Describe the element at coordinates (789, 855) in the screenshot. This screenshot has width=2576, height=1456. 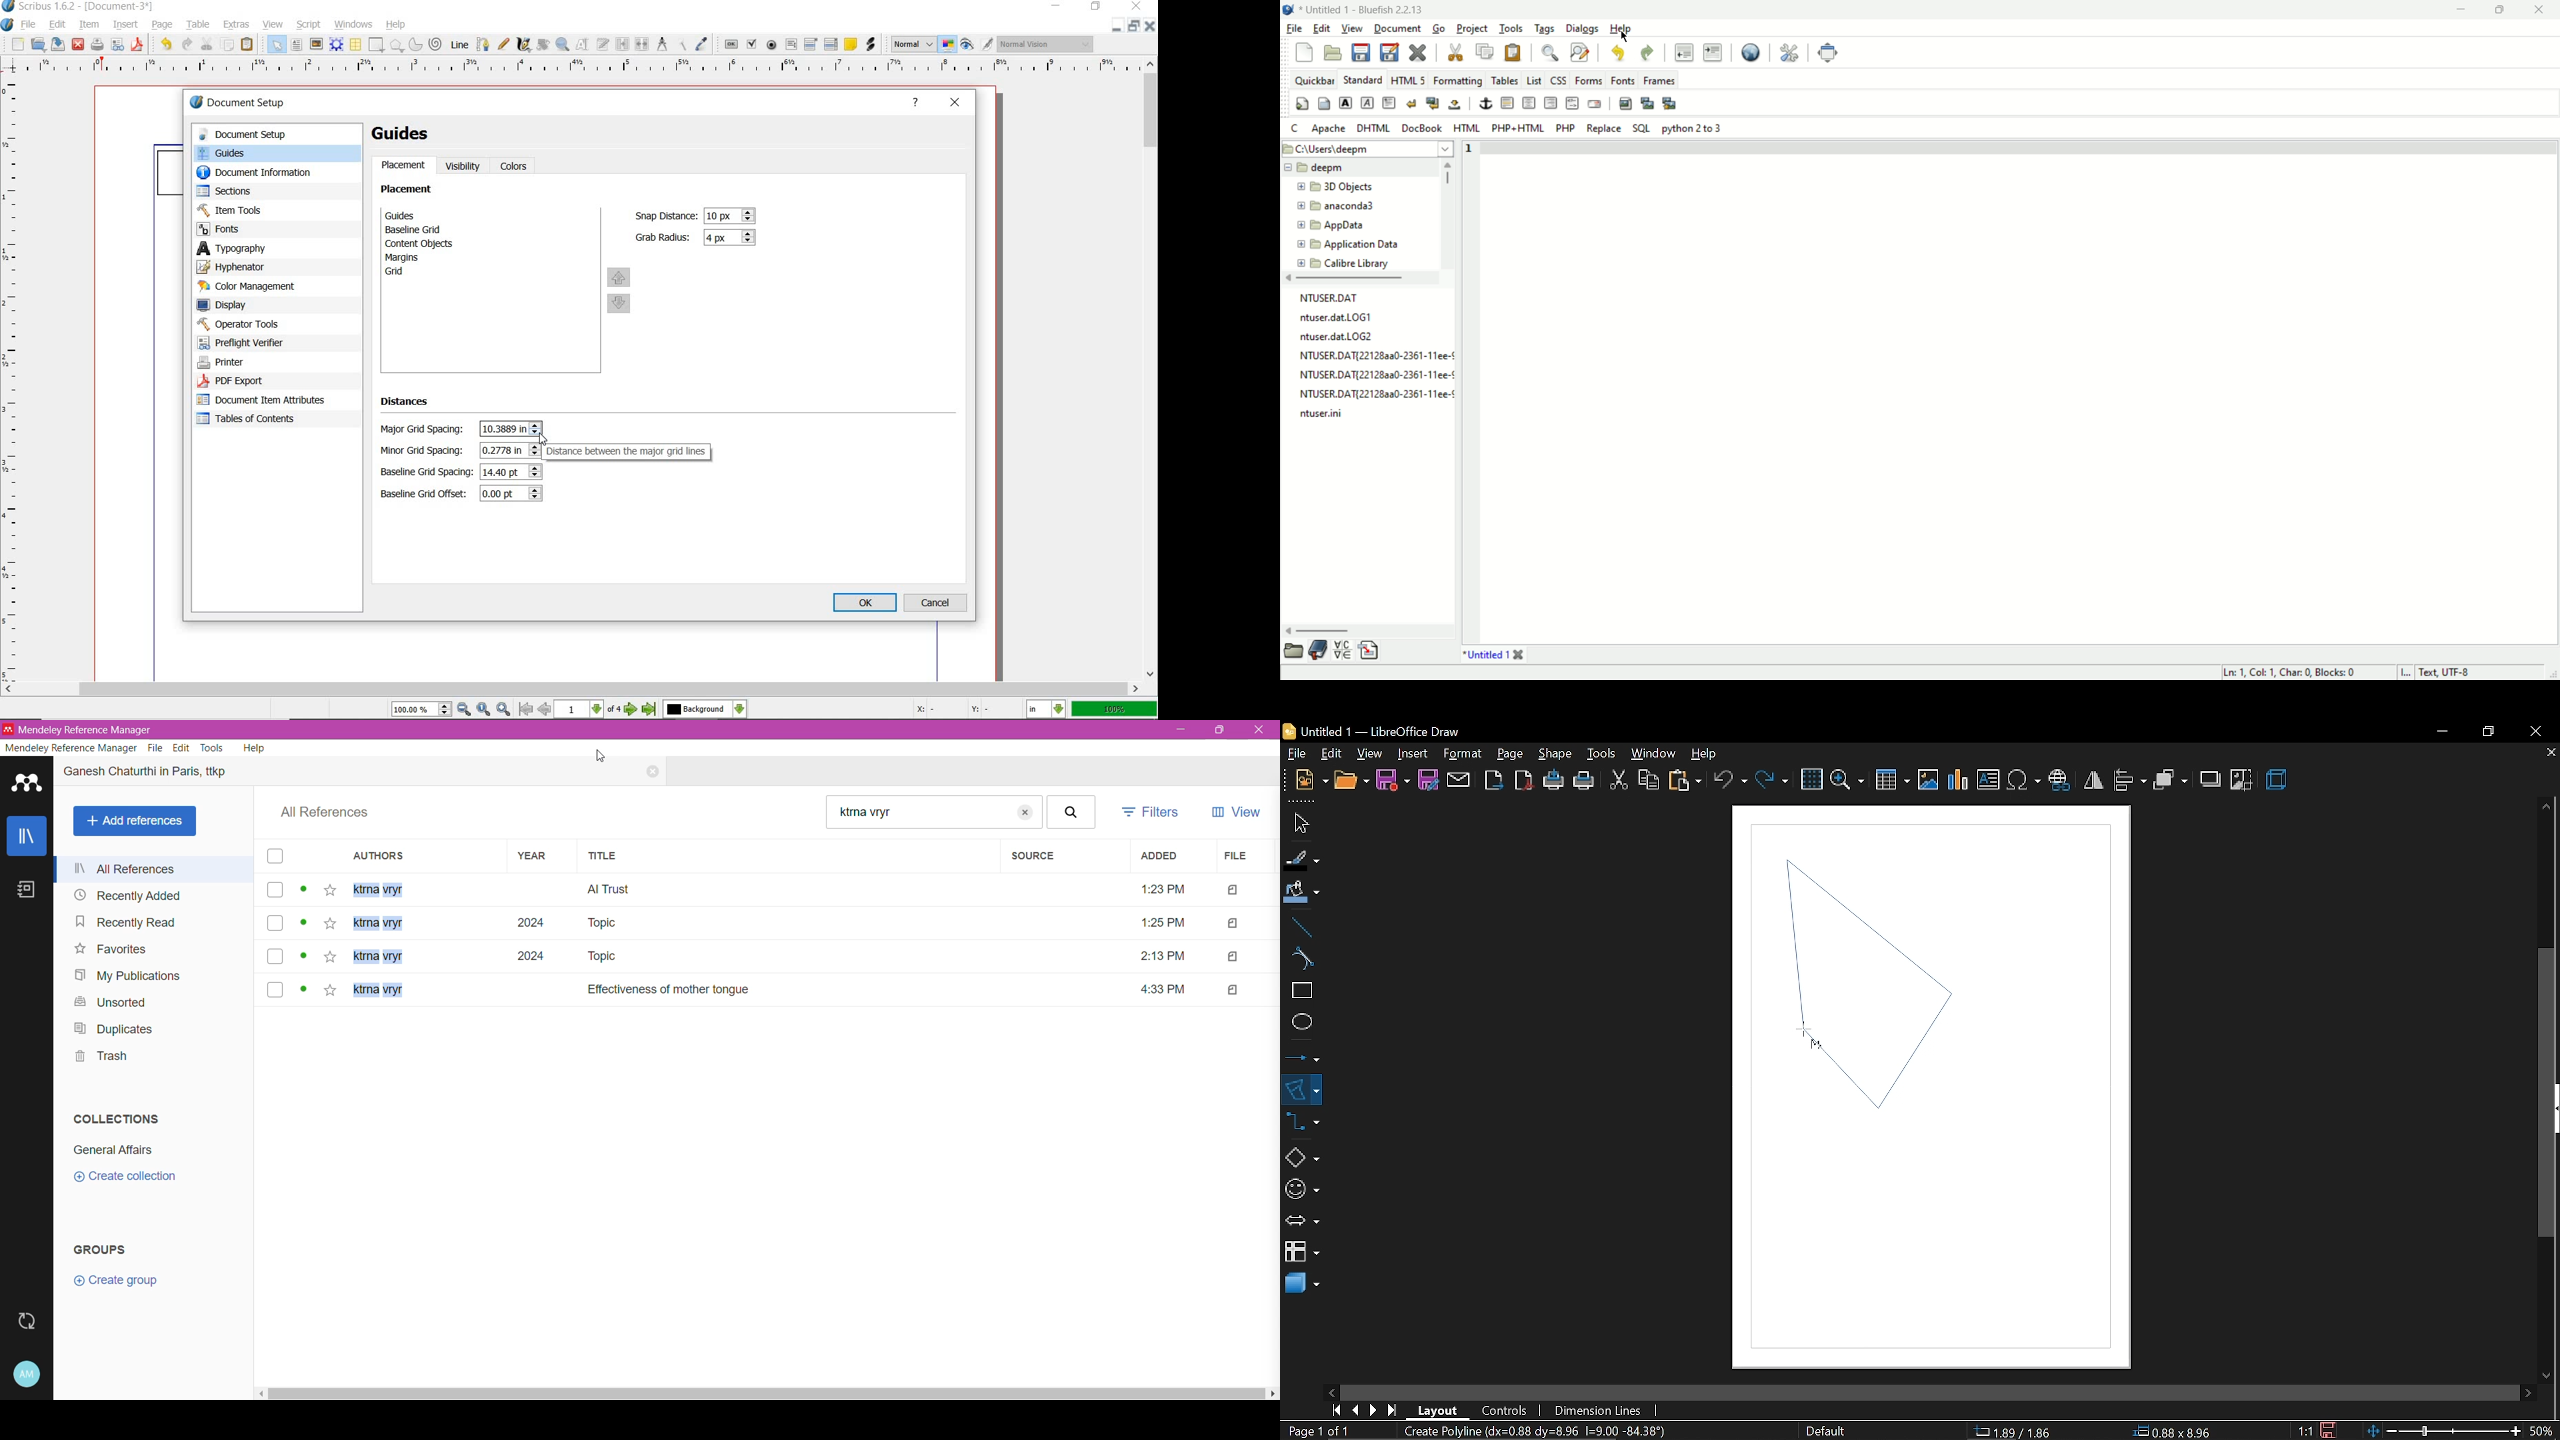
I see `Title` at that location.